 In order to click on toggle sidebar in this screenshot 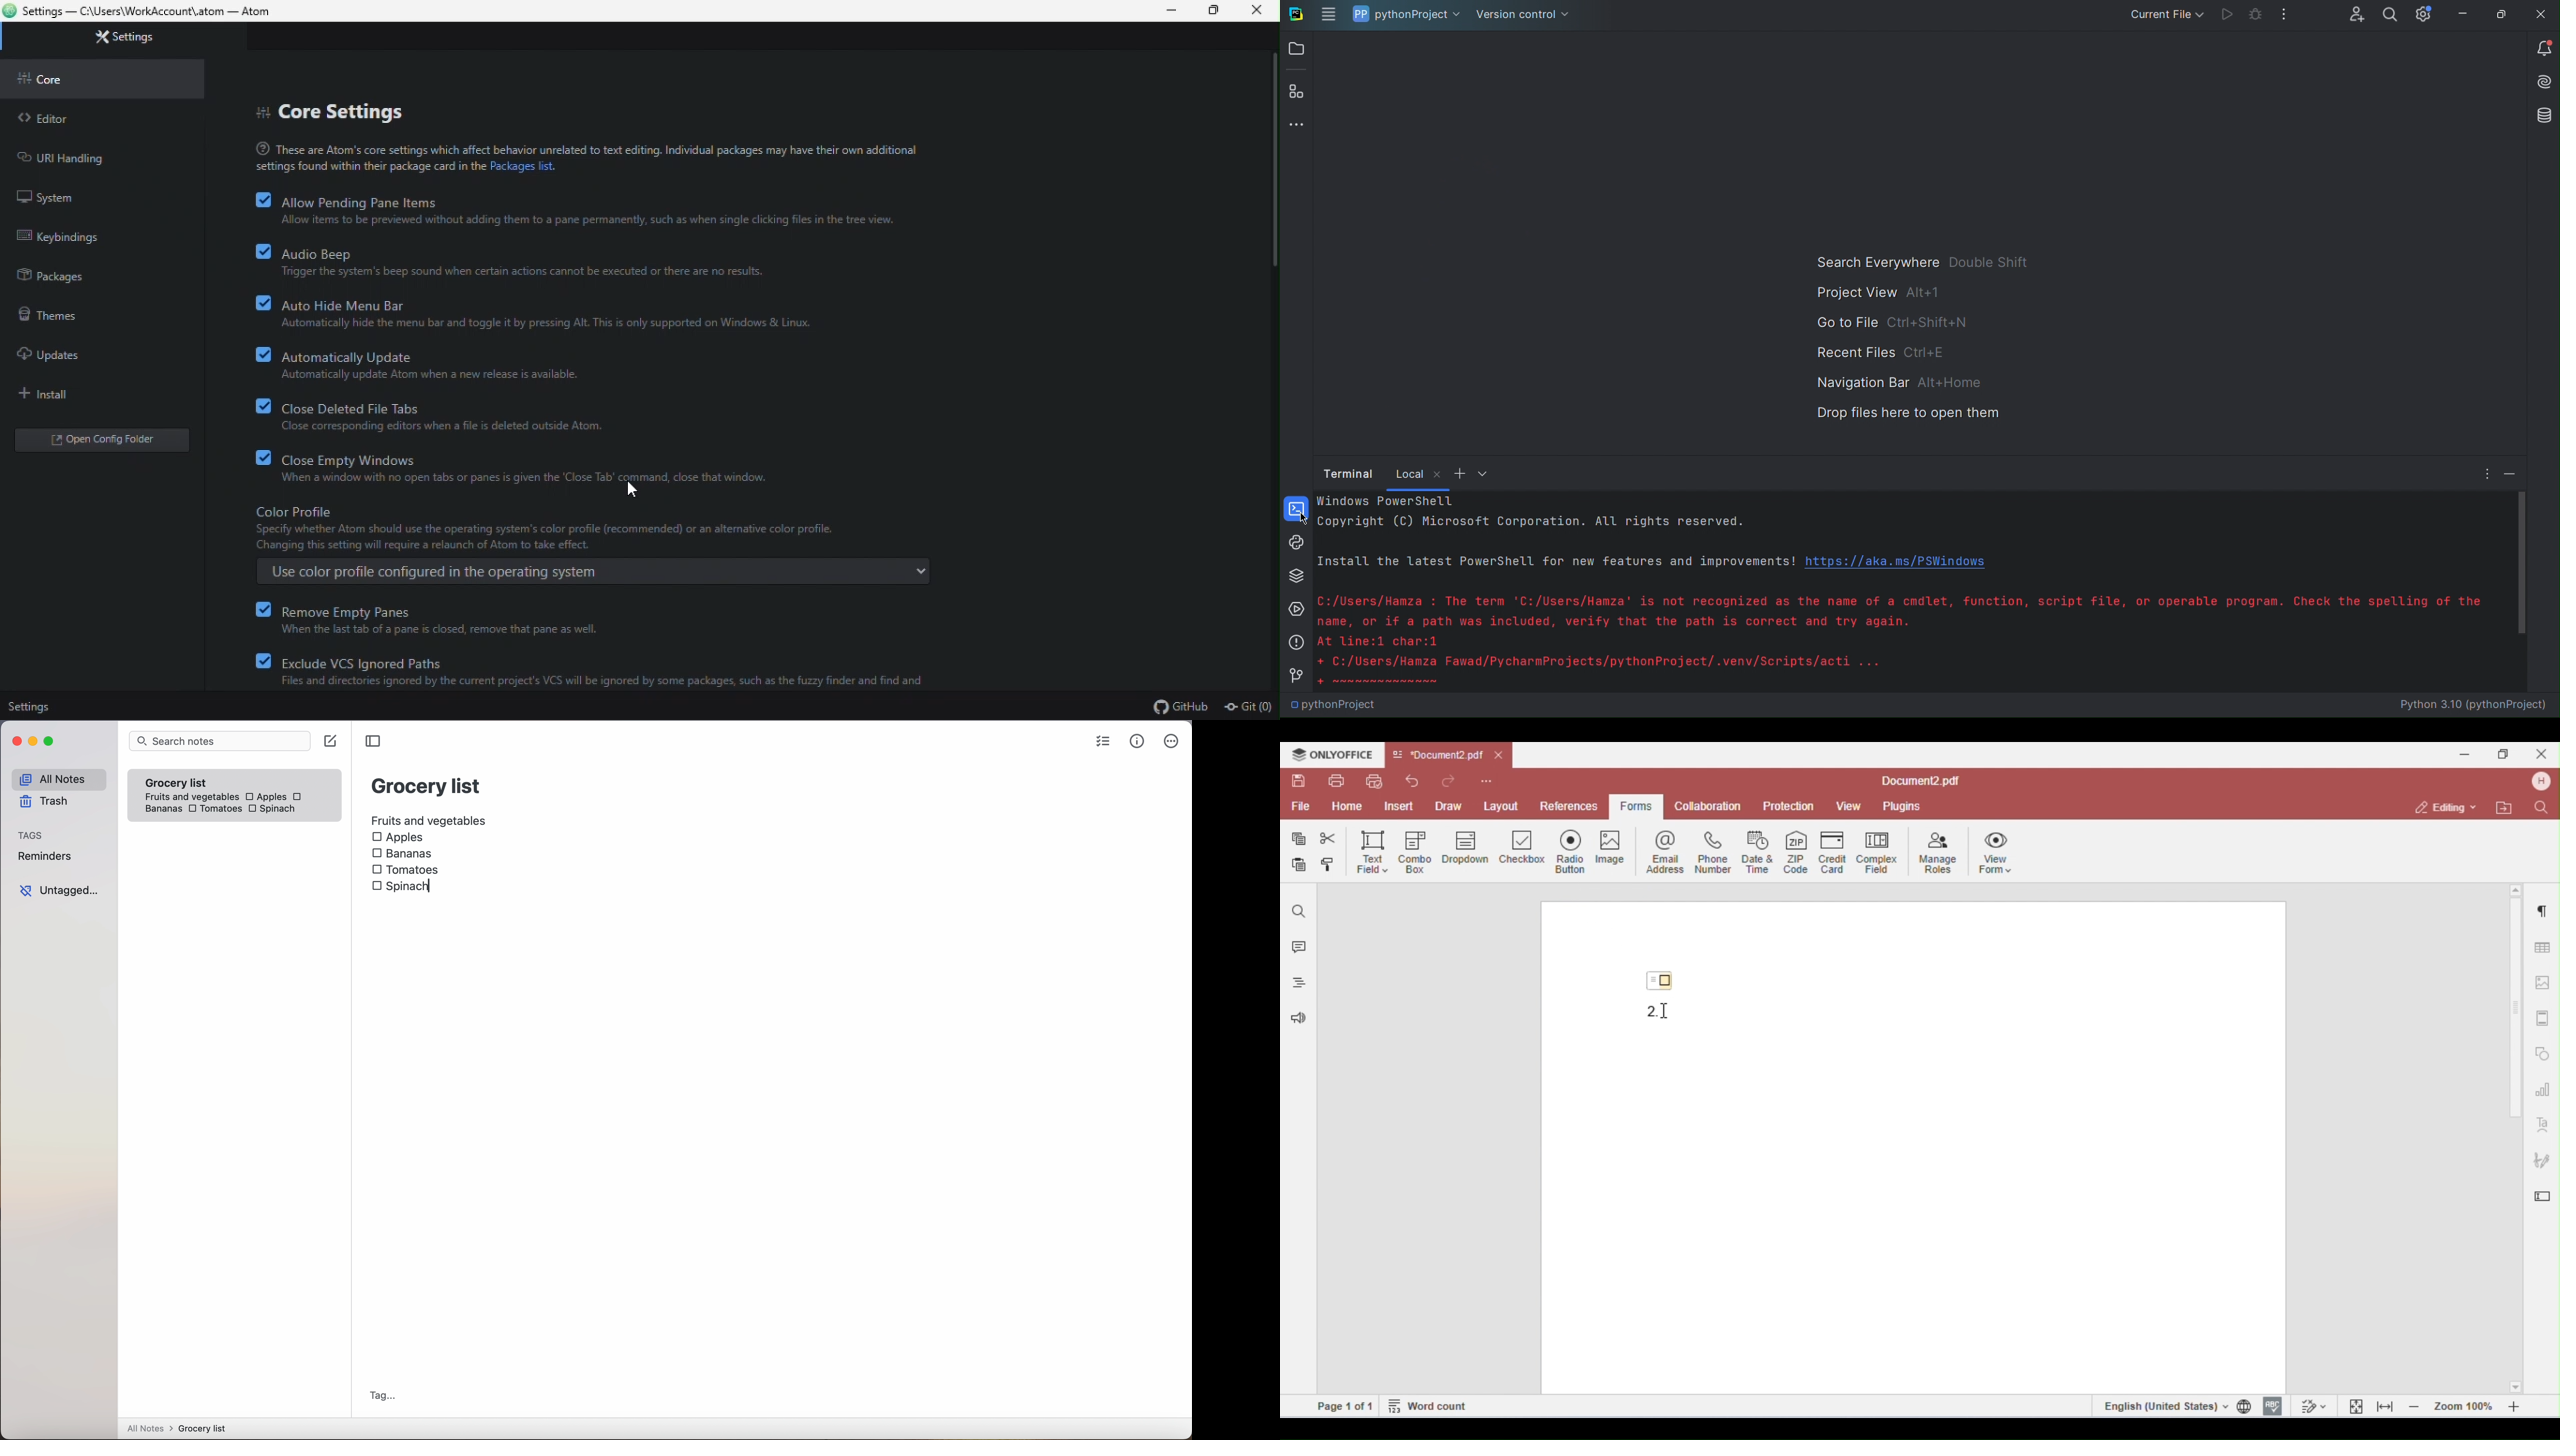, I will do `click(375, 741)`.